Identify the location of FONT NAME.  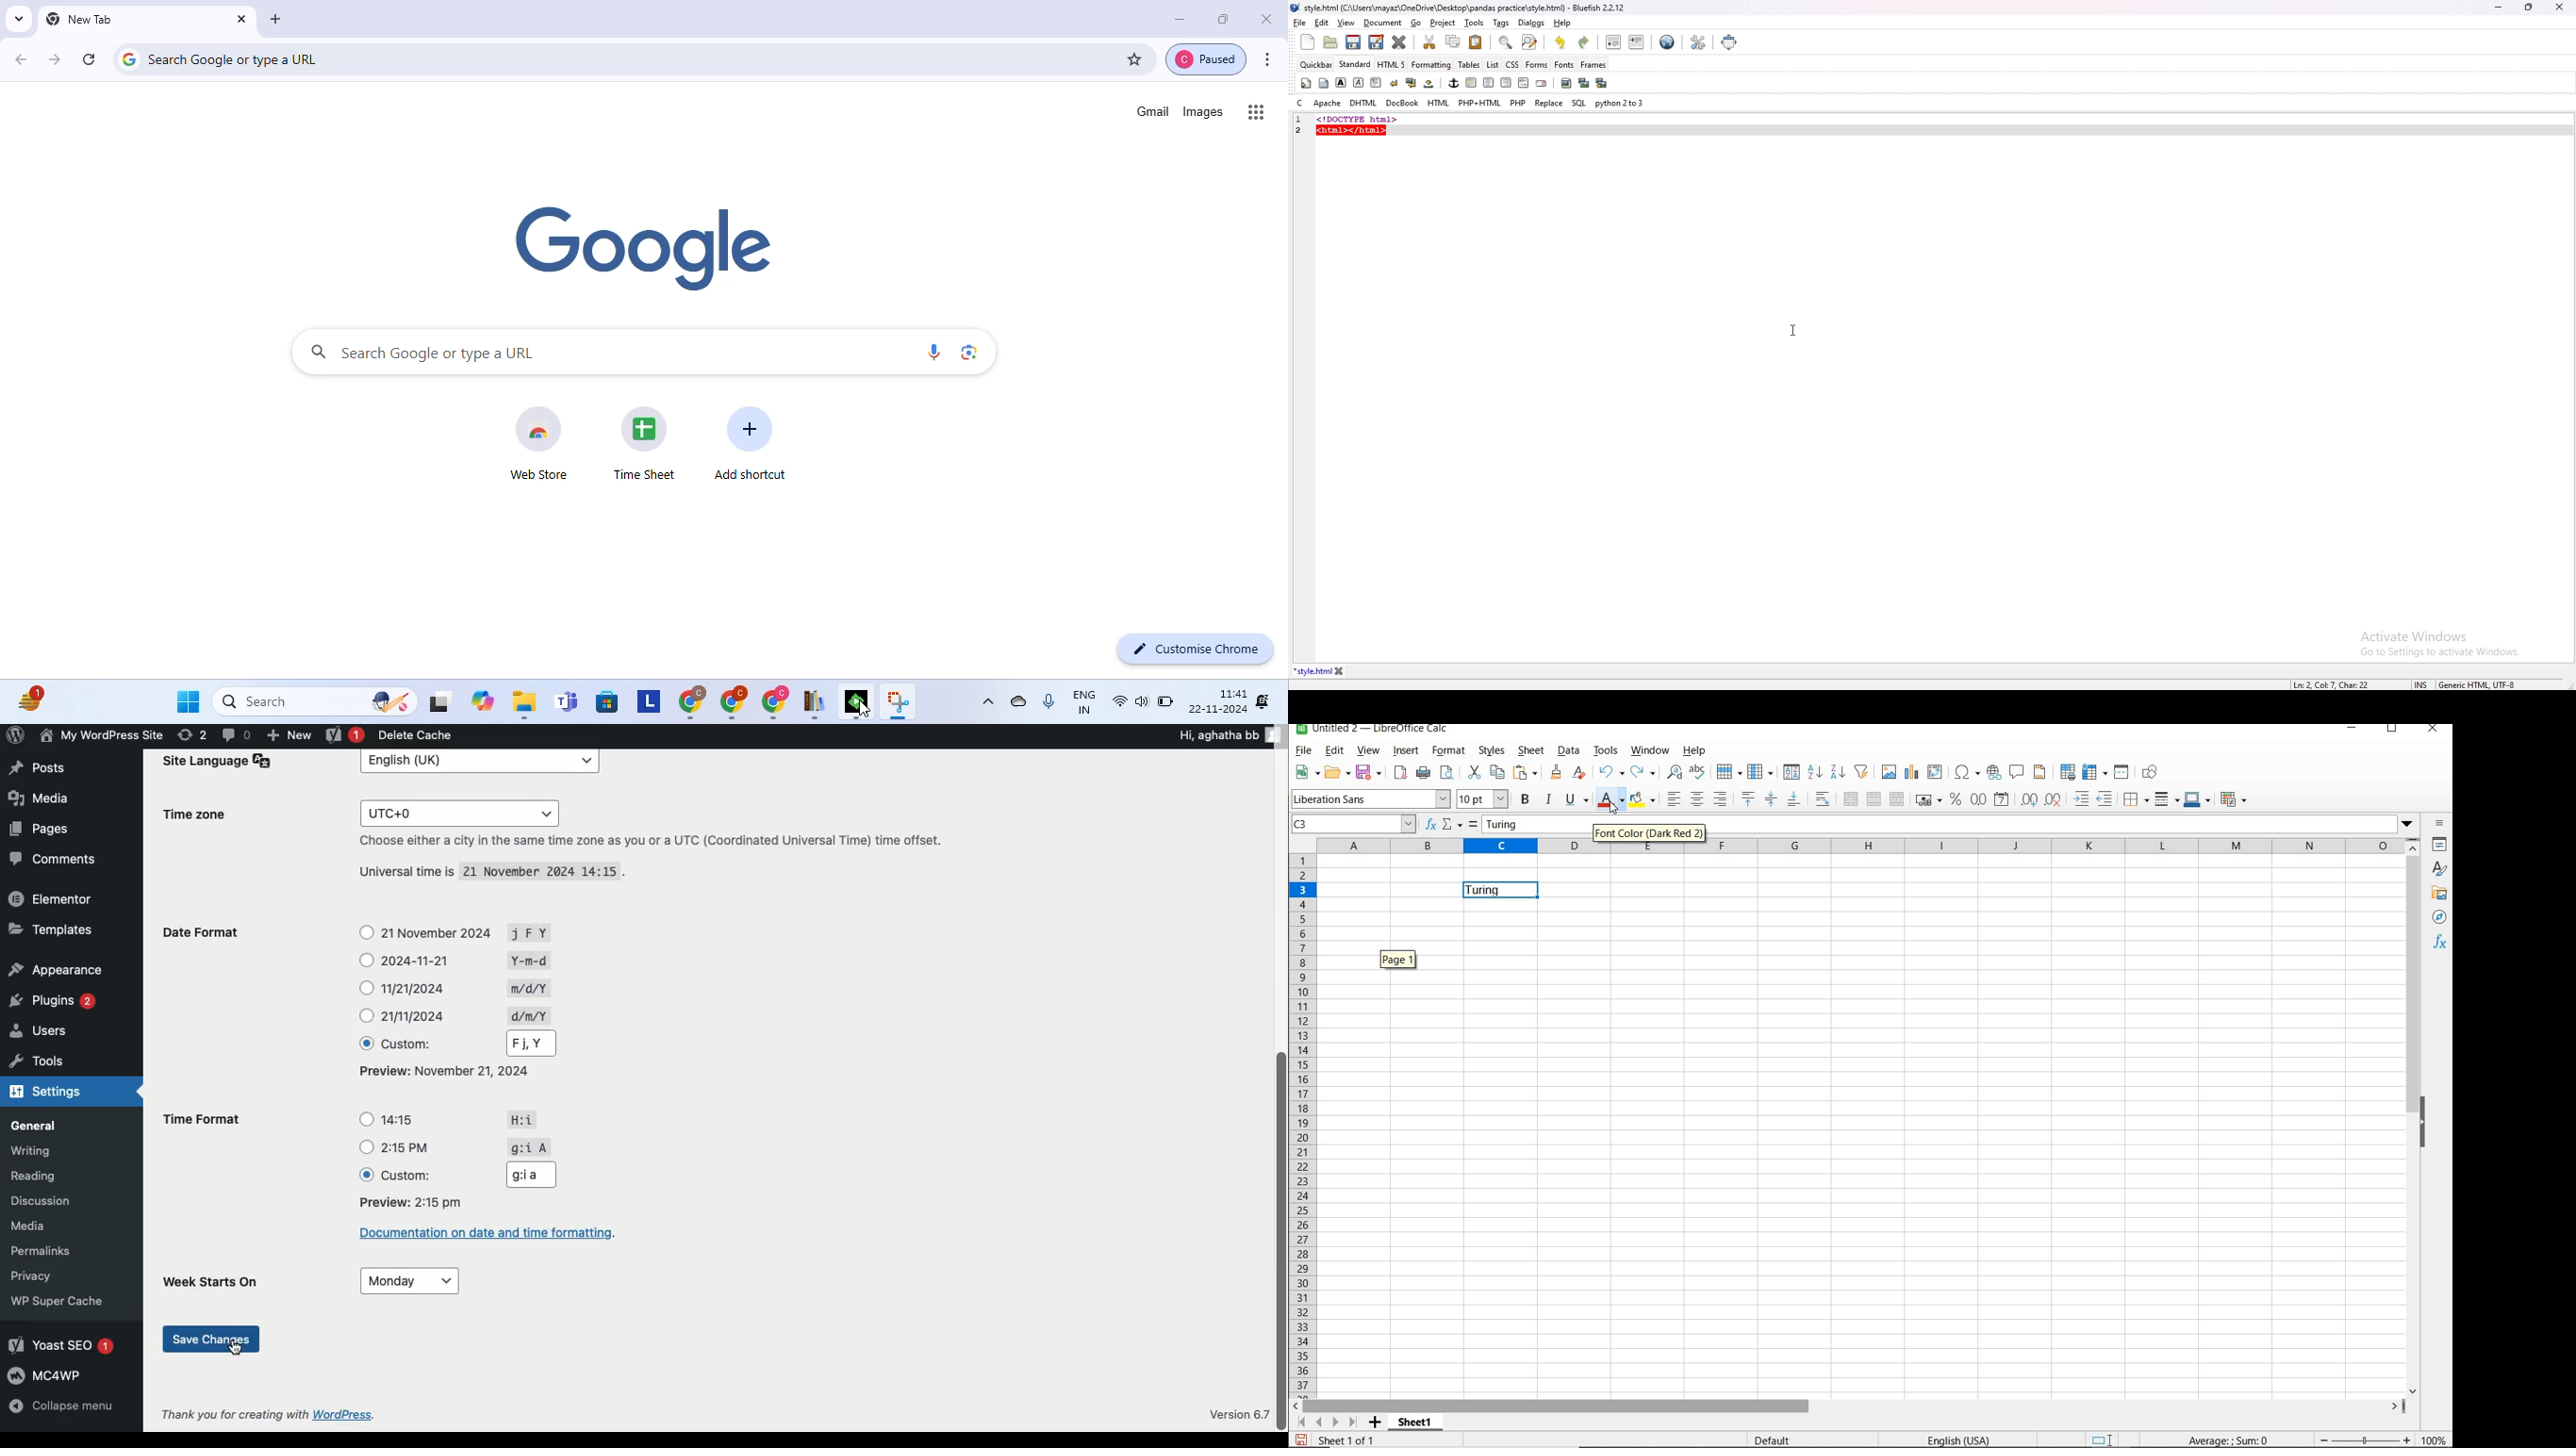
(1371, 798).